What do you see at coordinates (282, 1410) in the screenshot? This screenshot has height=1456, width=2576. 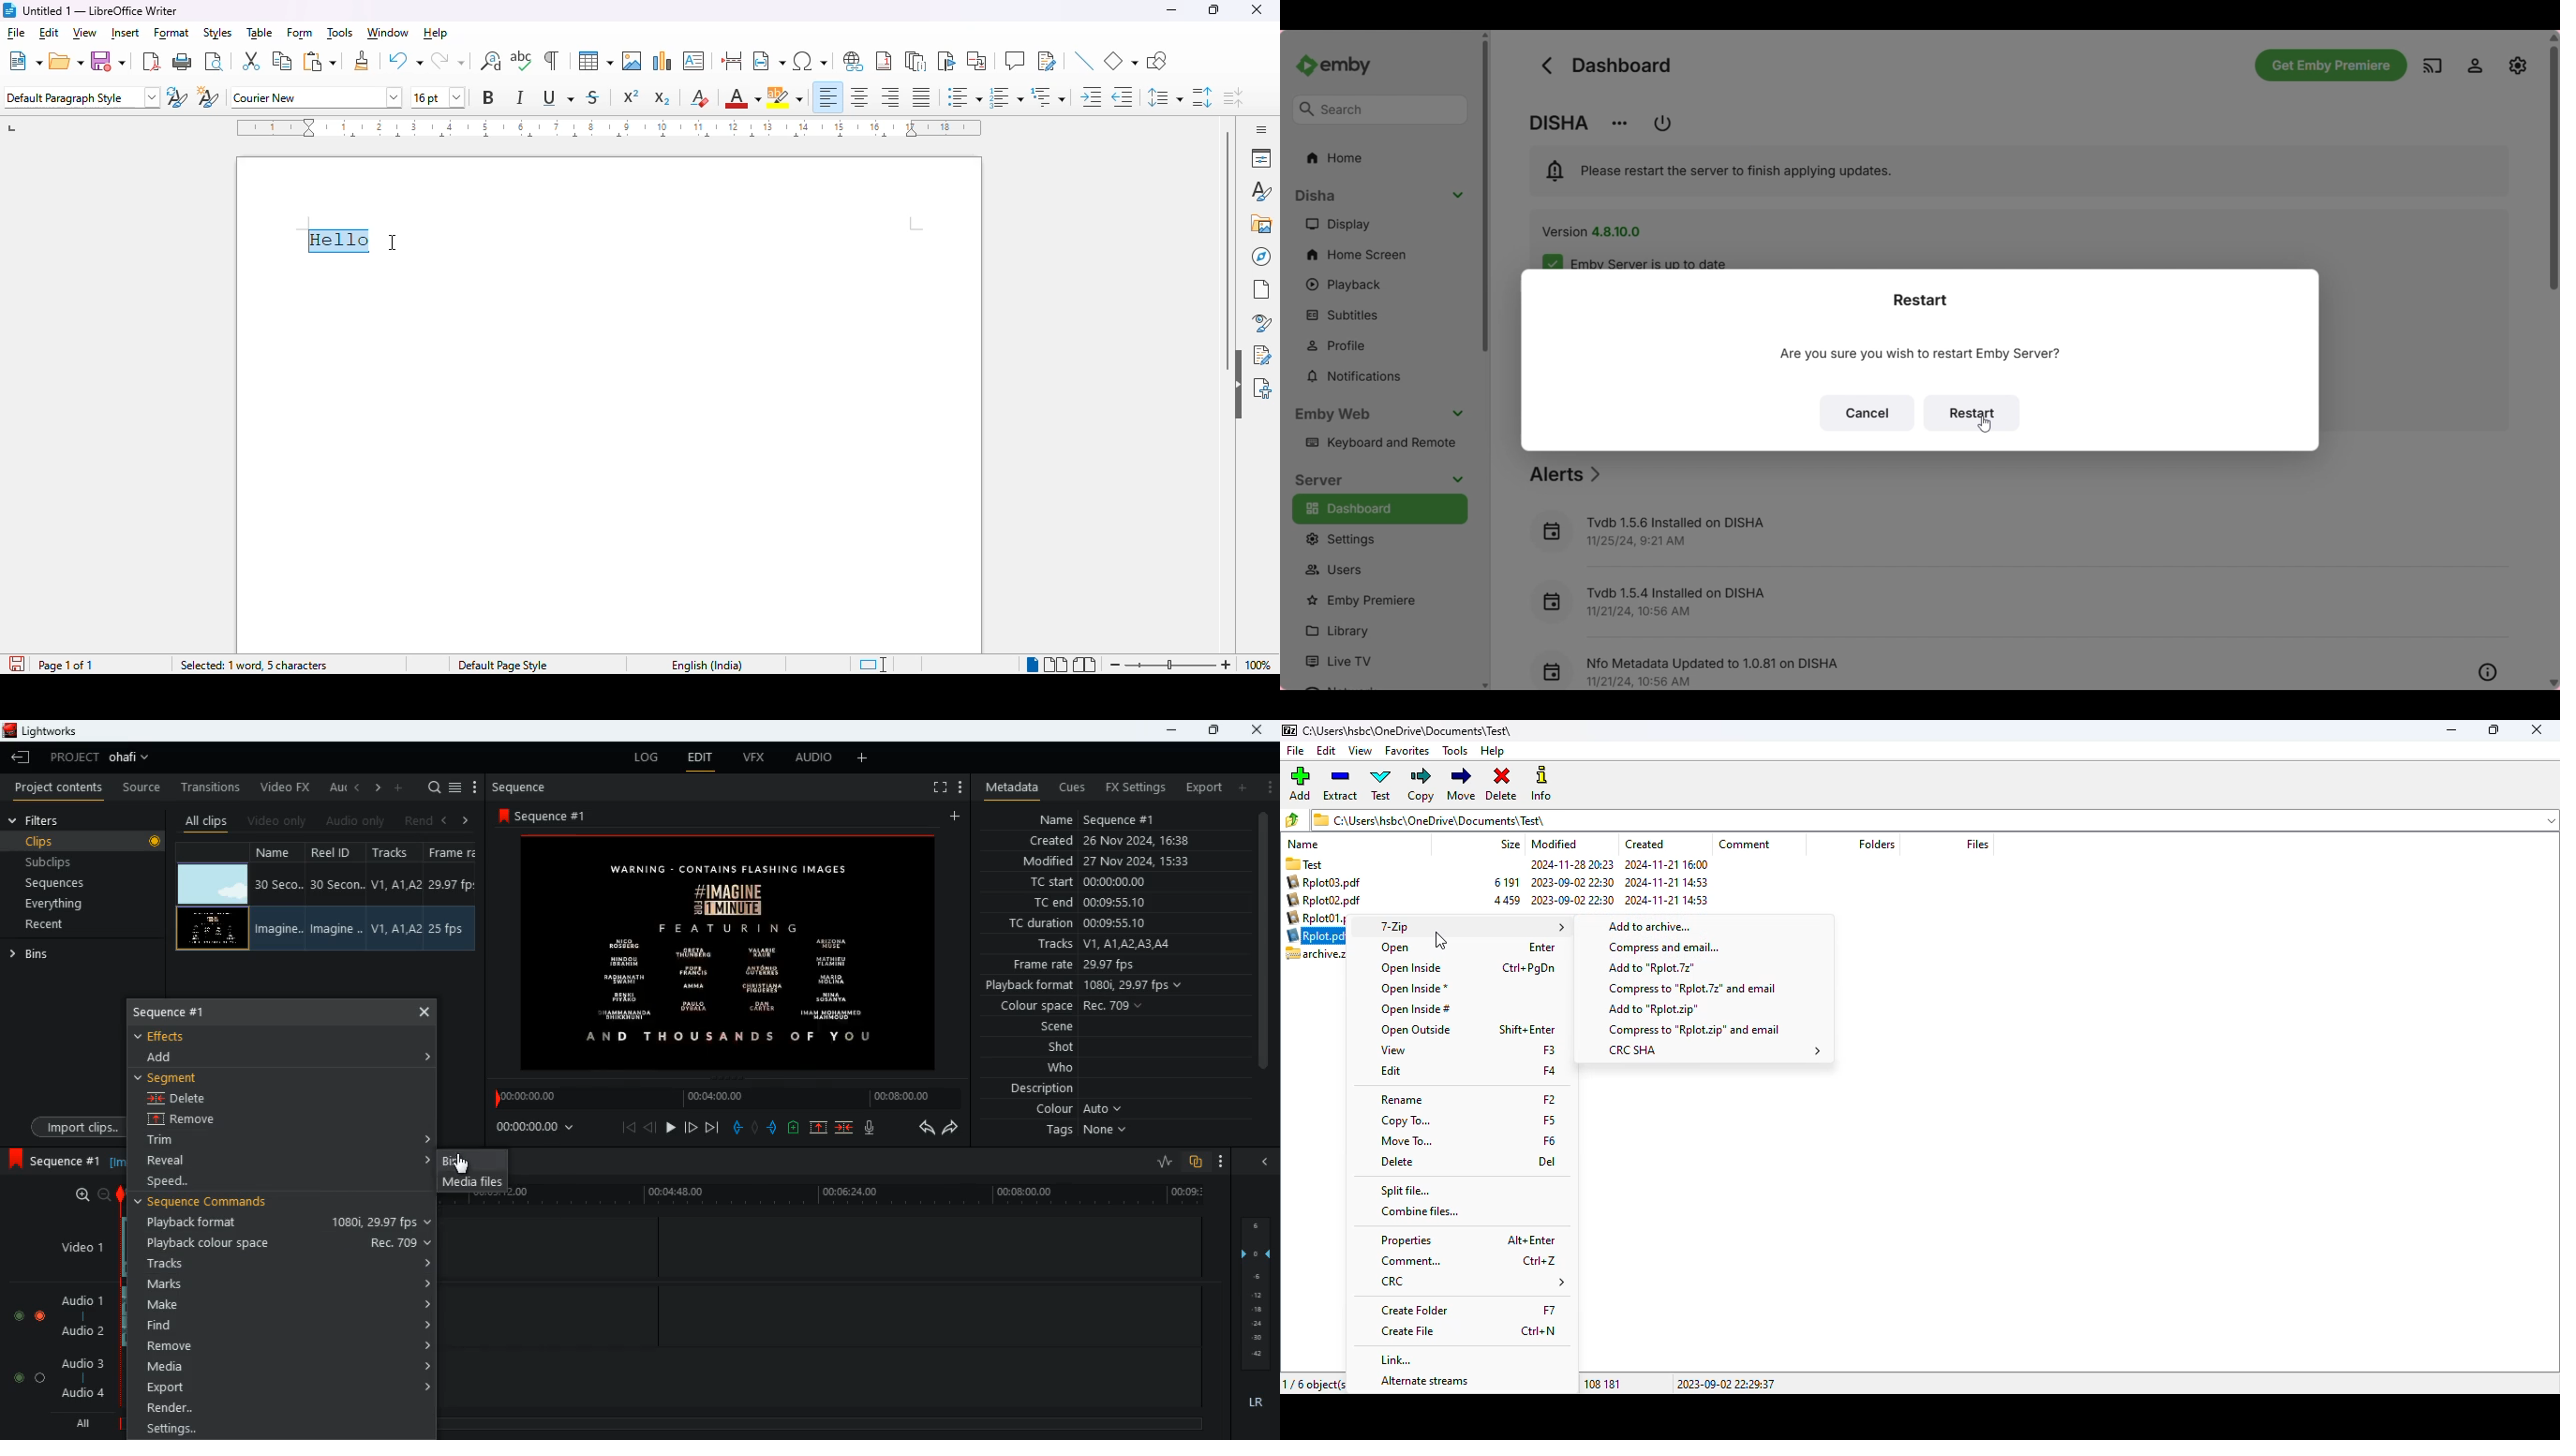 I see `render` at bounding box center [282, 1410].